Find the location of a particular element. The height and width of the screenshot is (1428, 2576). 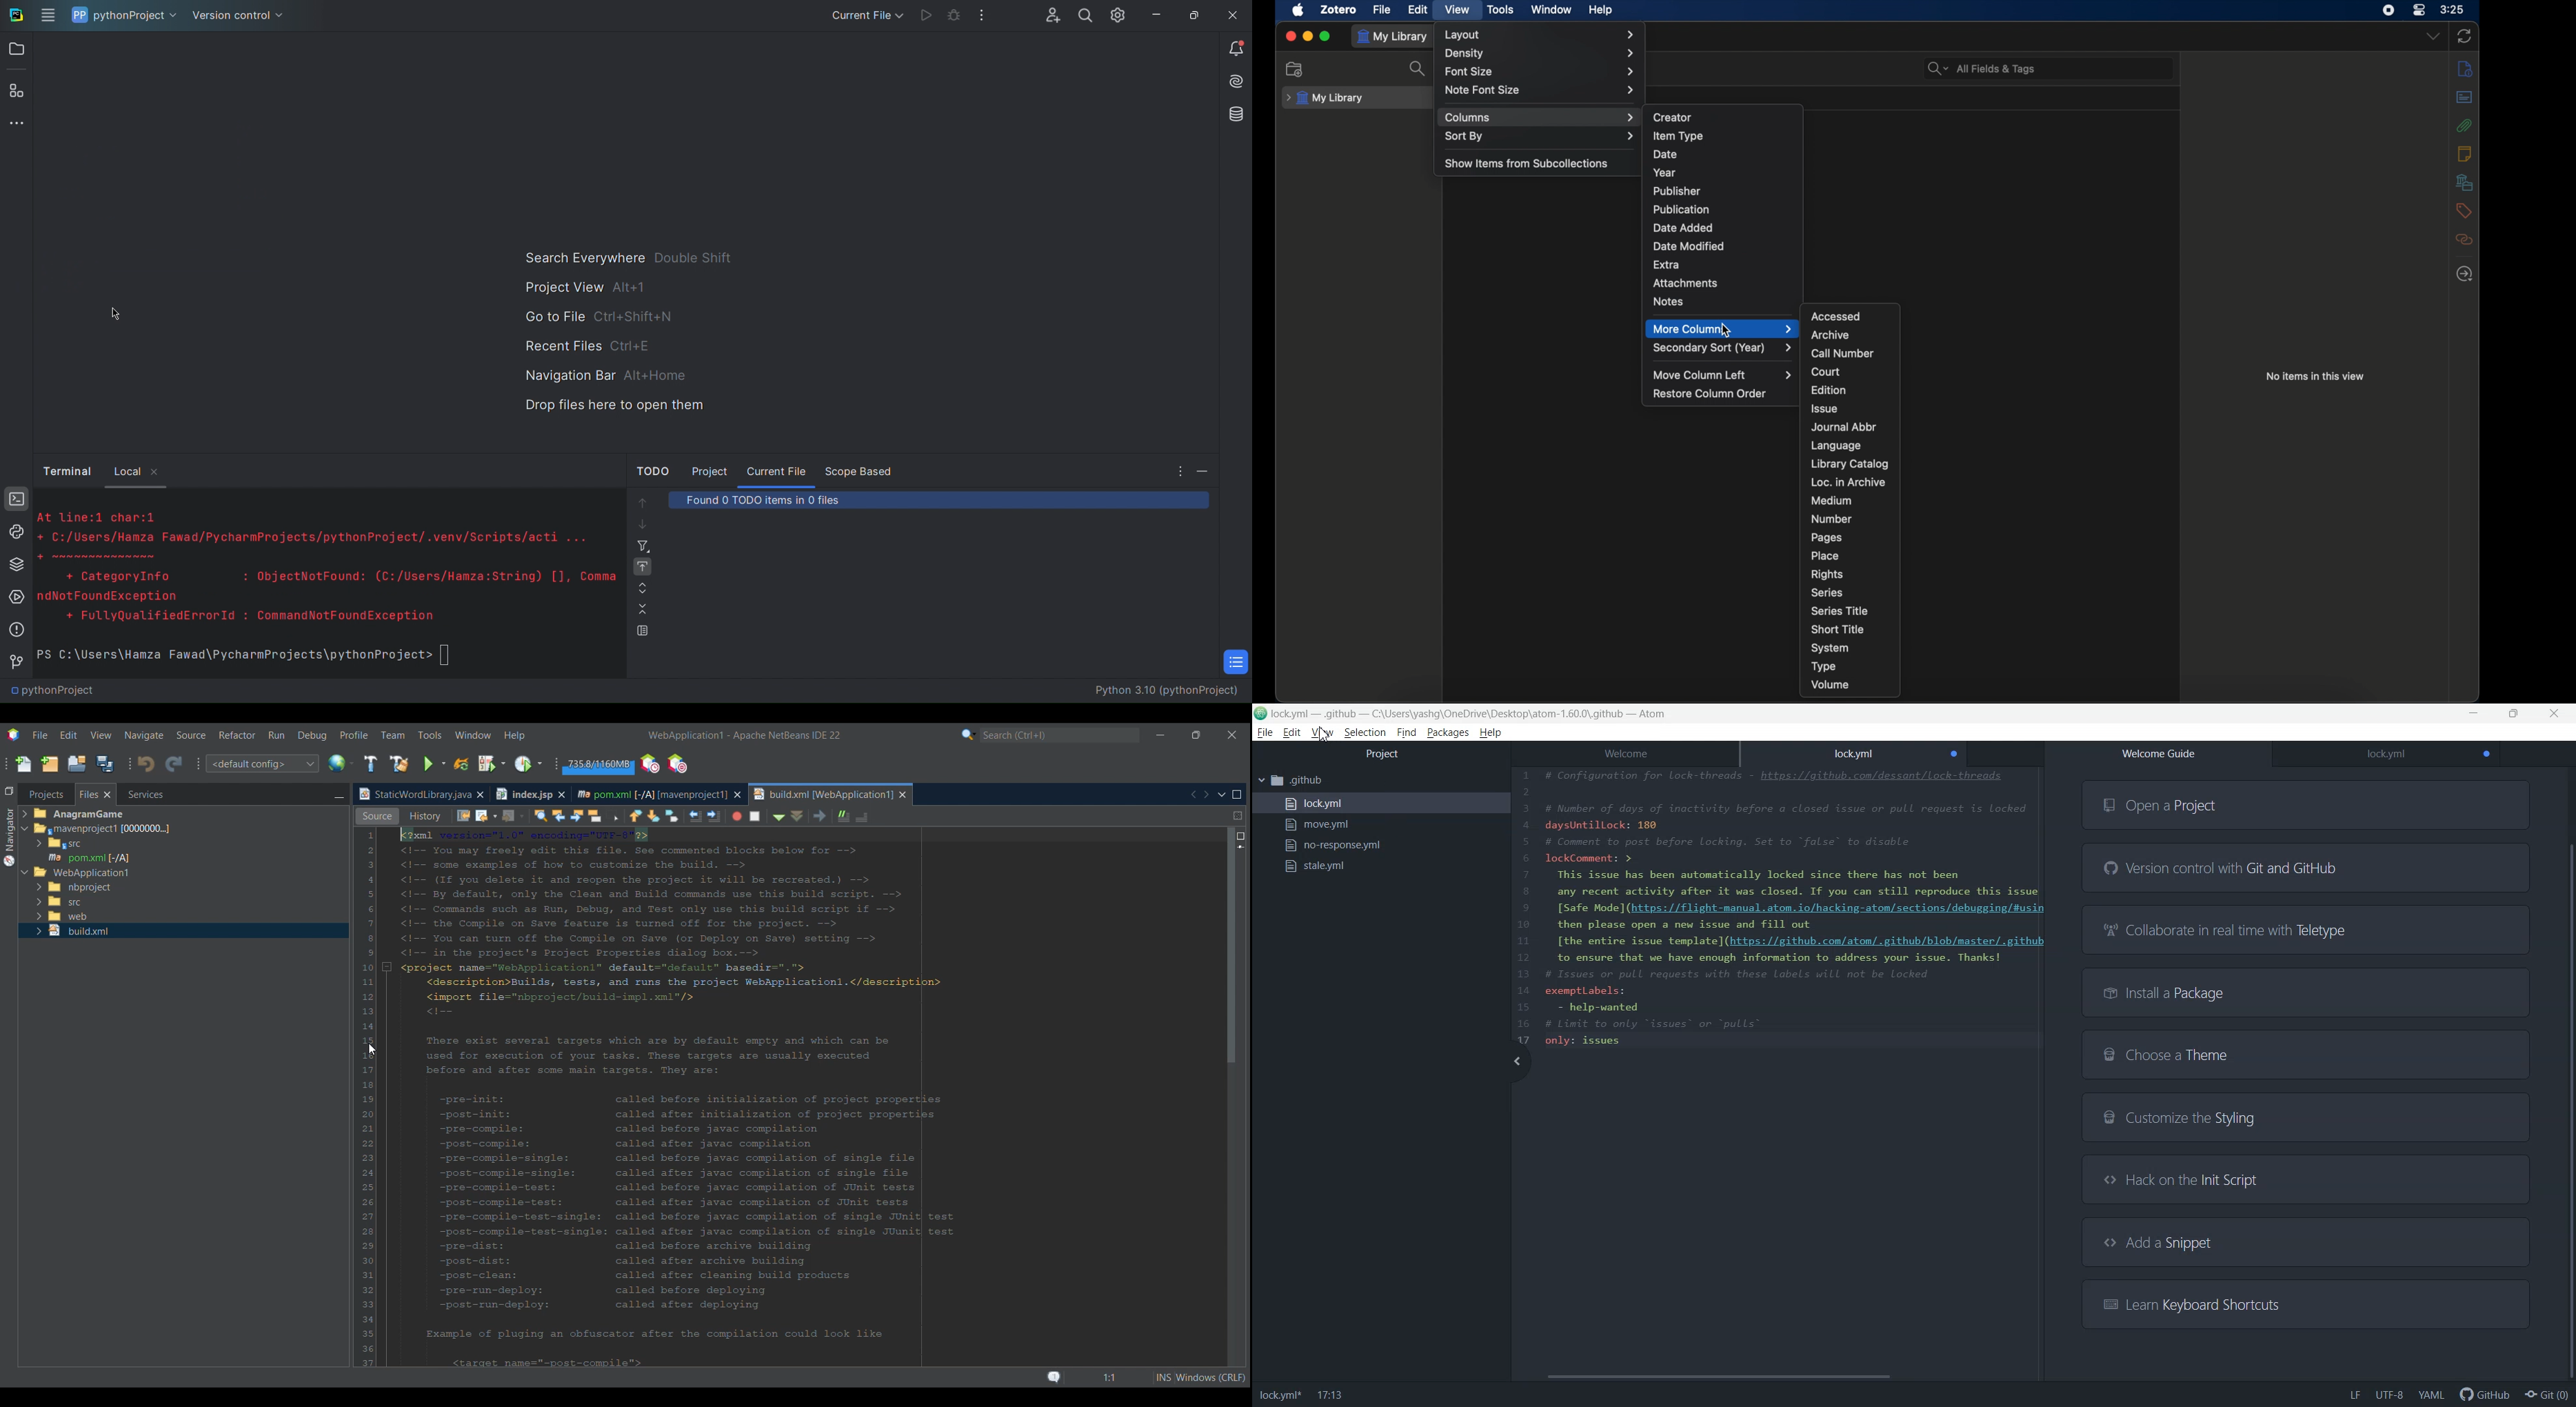

17 line, 13 column is located at coordinates (1331, 1396).